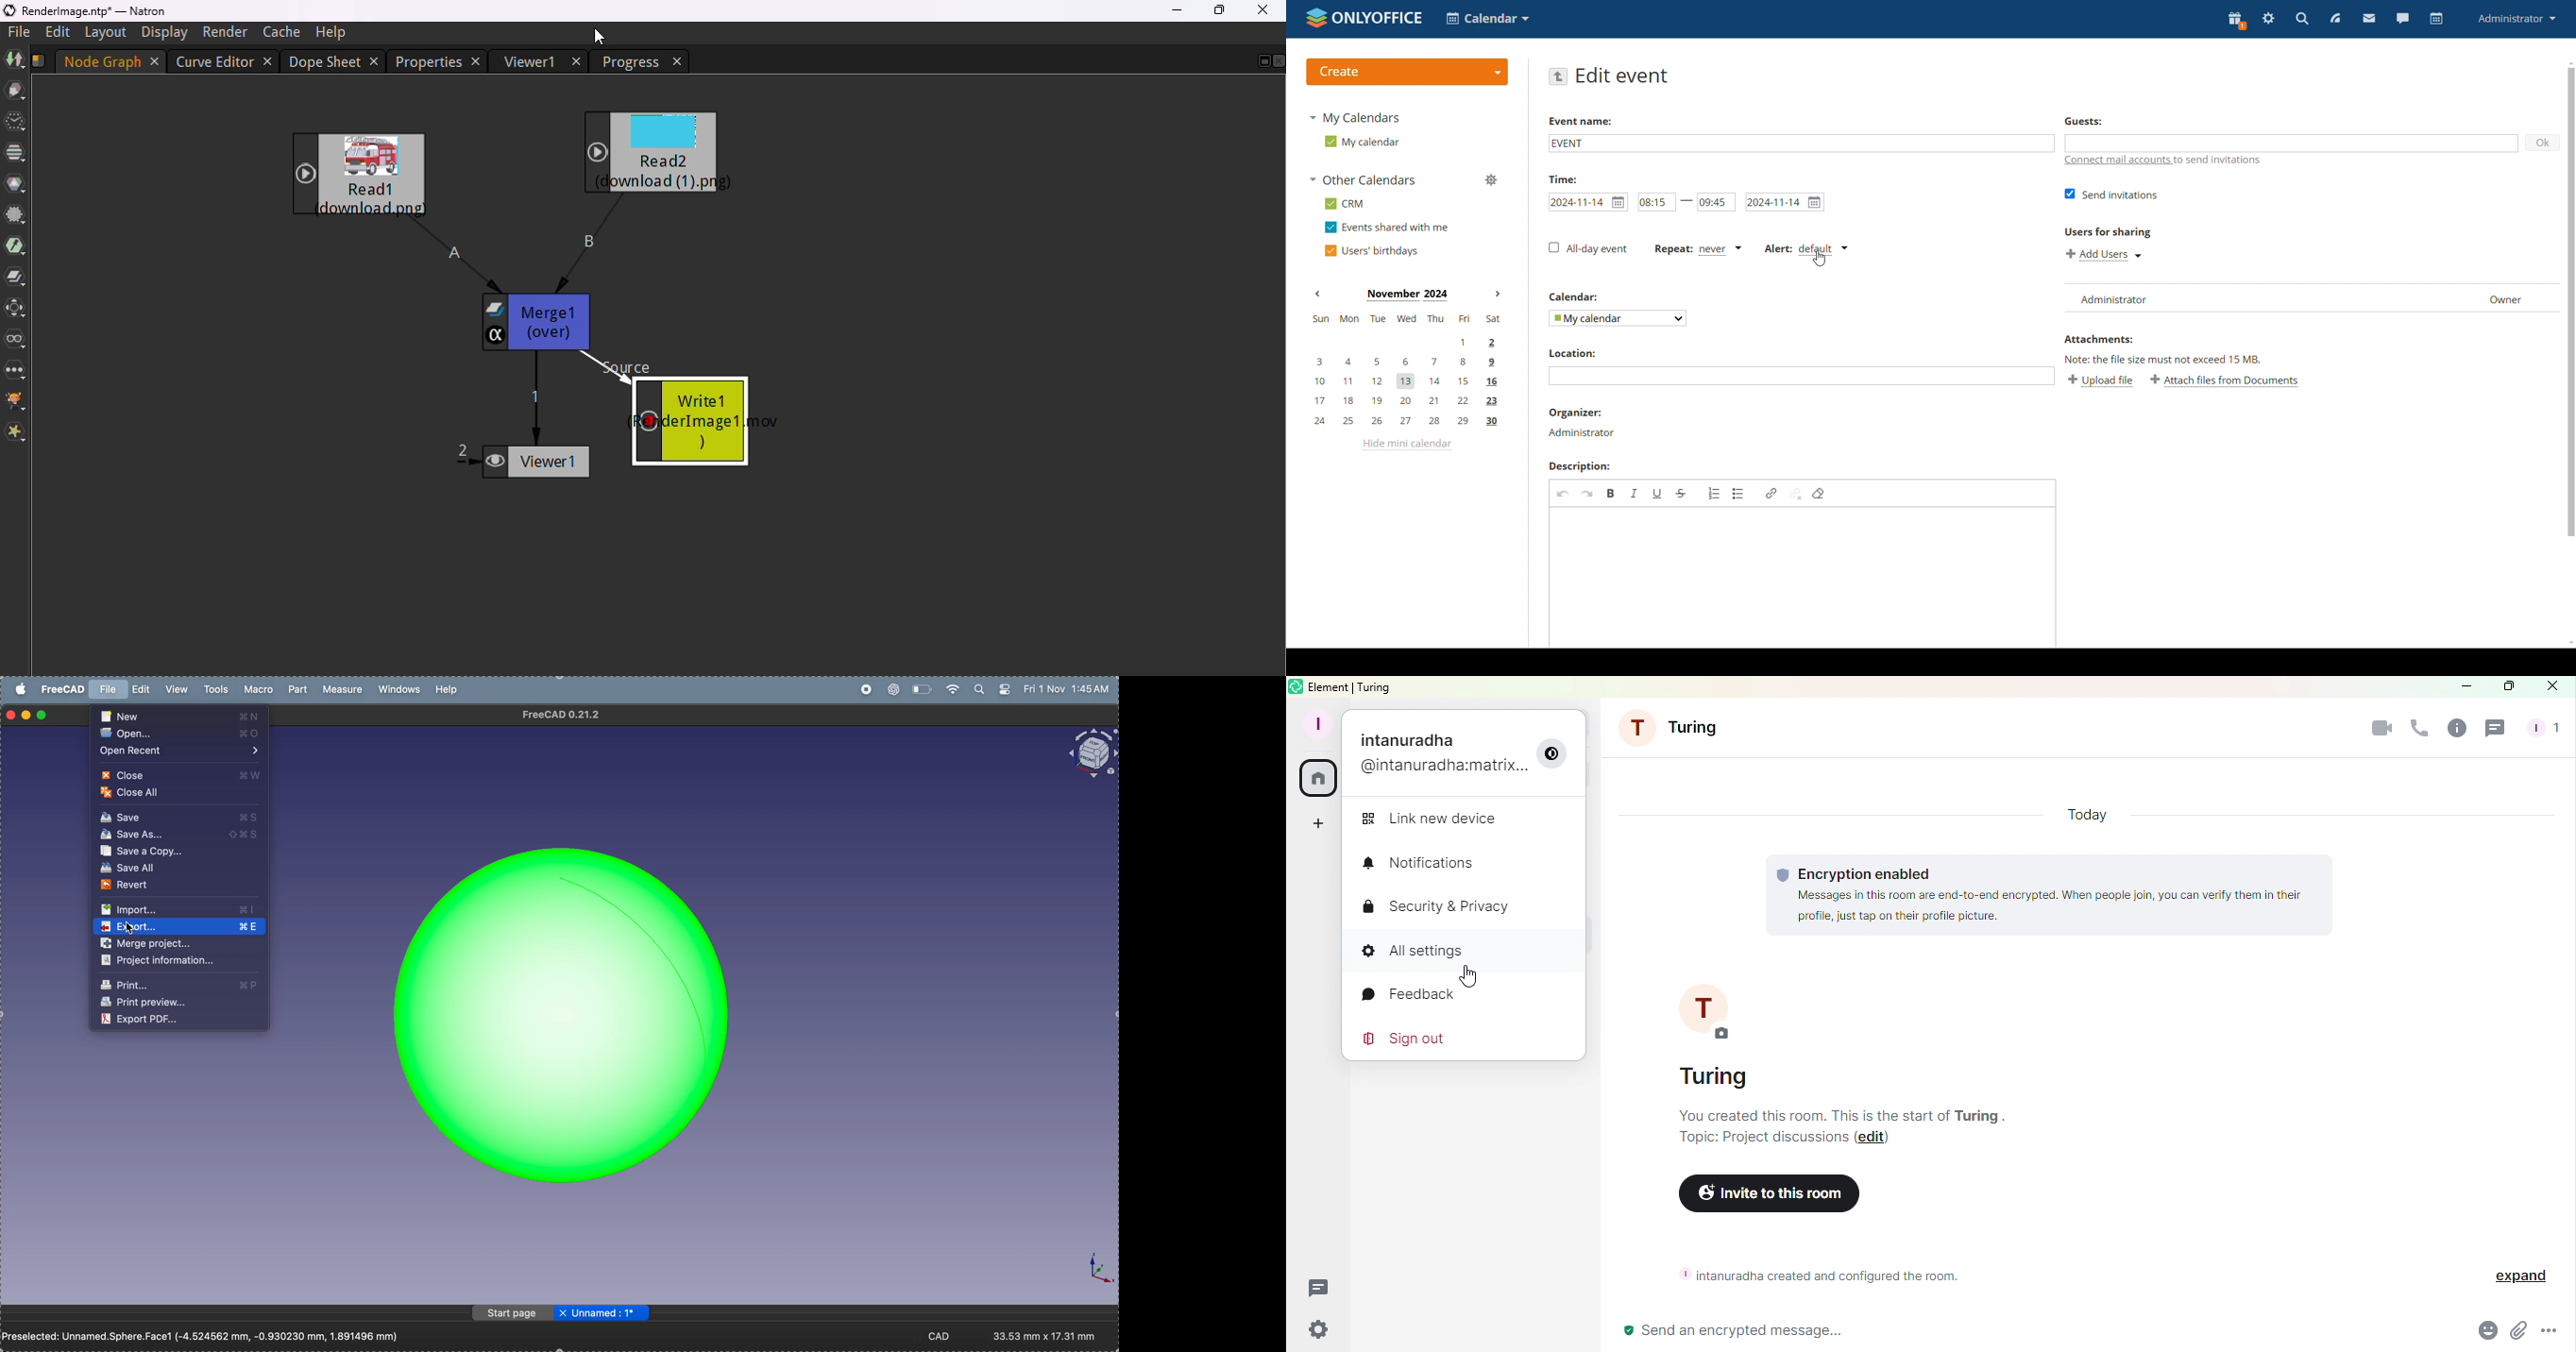 This screenshot has width=2576, height=1372. What do you see at coordinates (182, 834) in the screenshot?
I see `save as` at bounding box center [182, 834].